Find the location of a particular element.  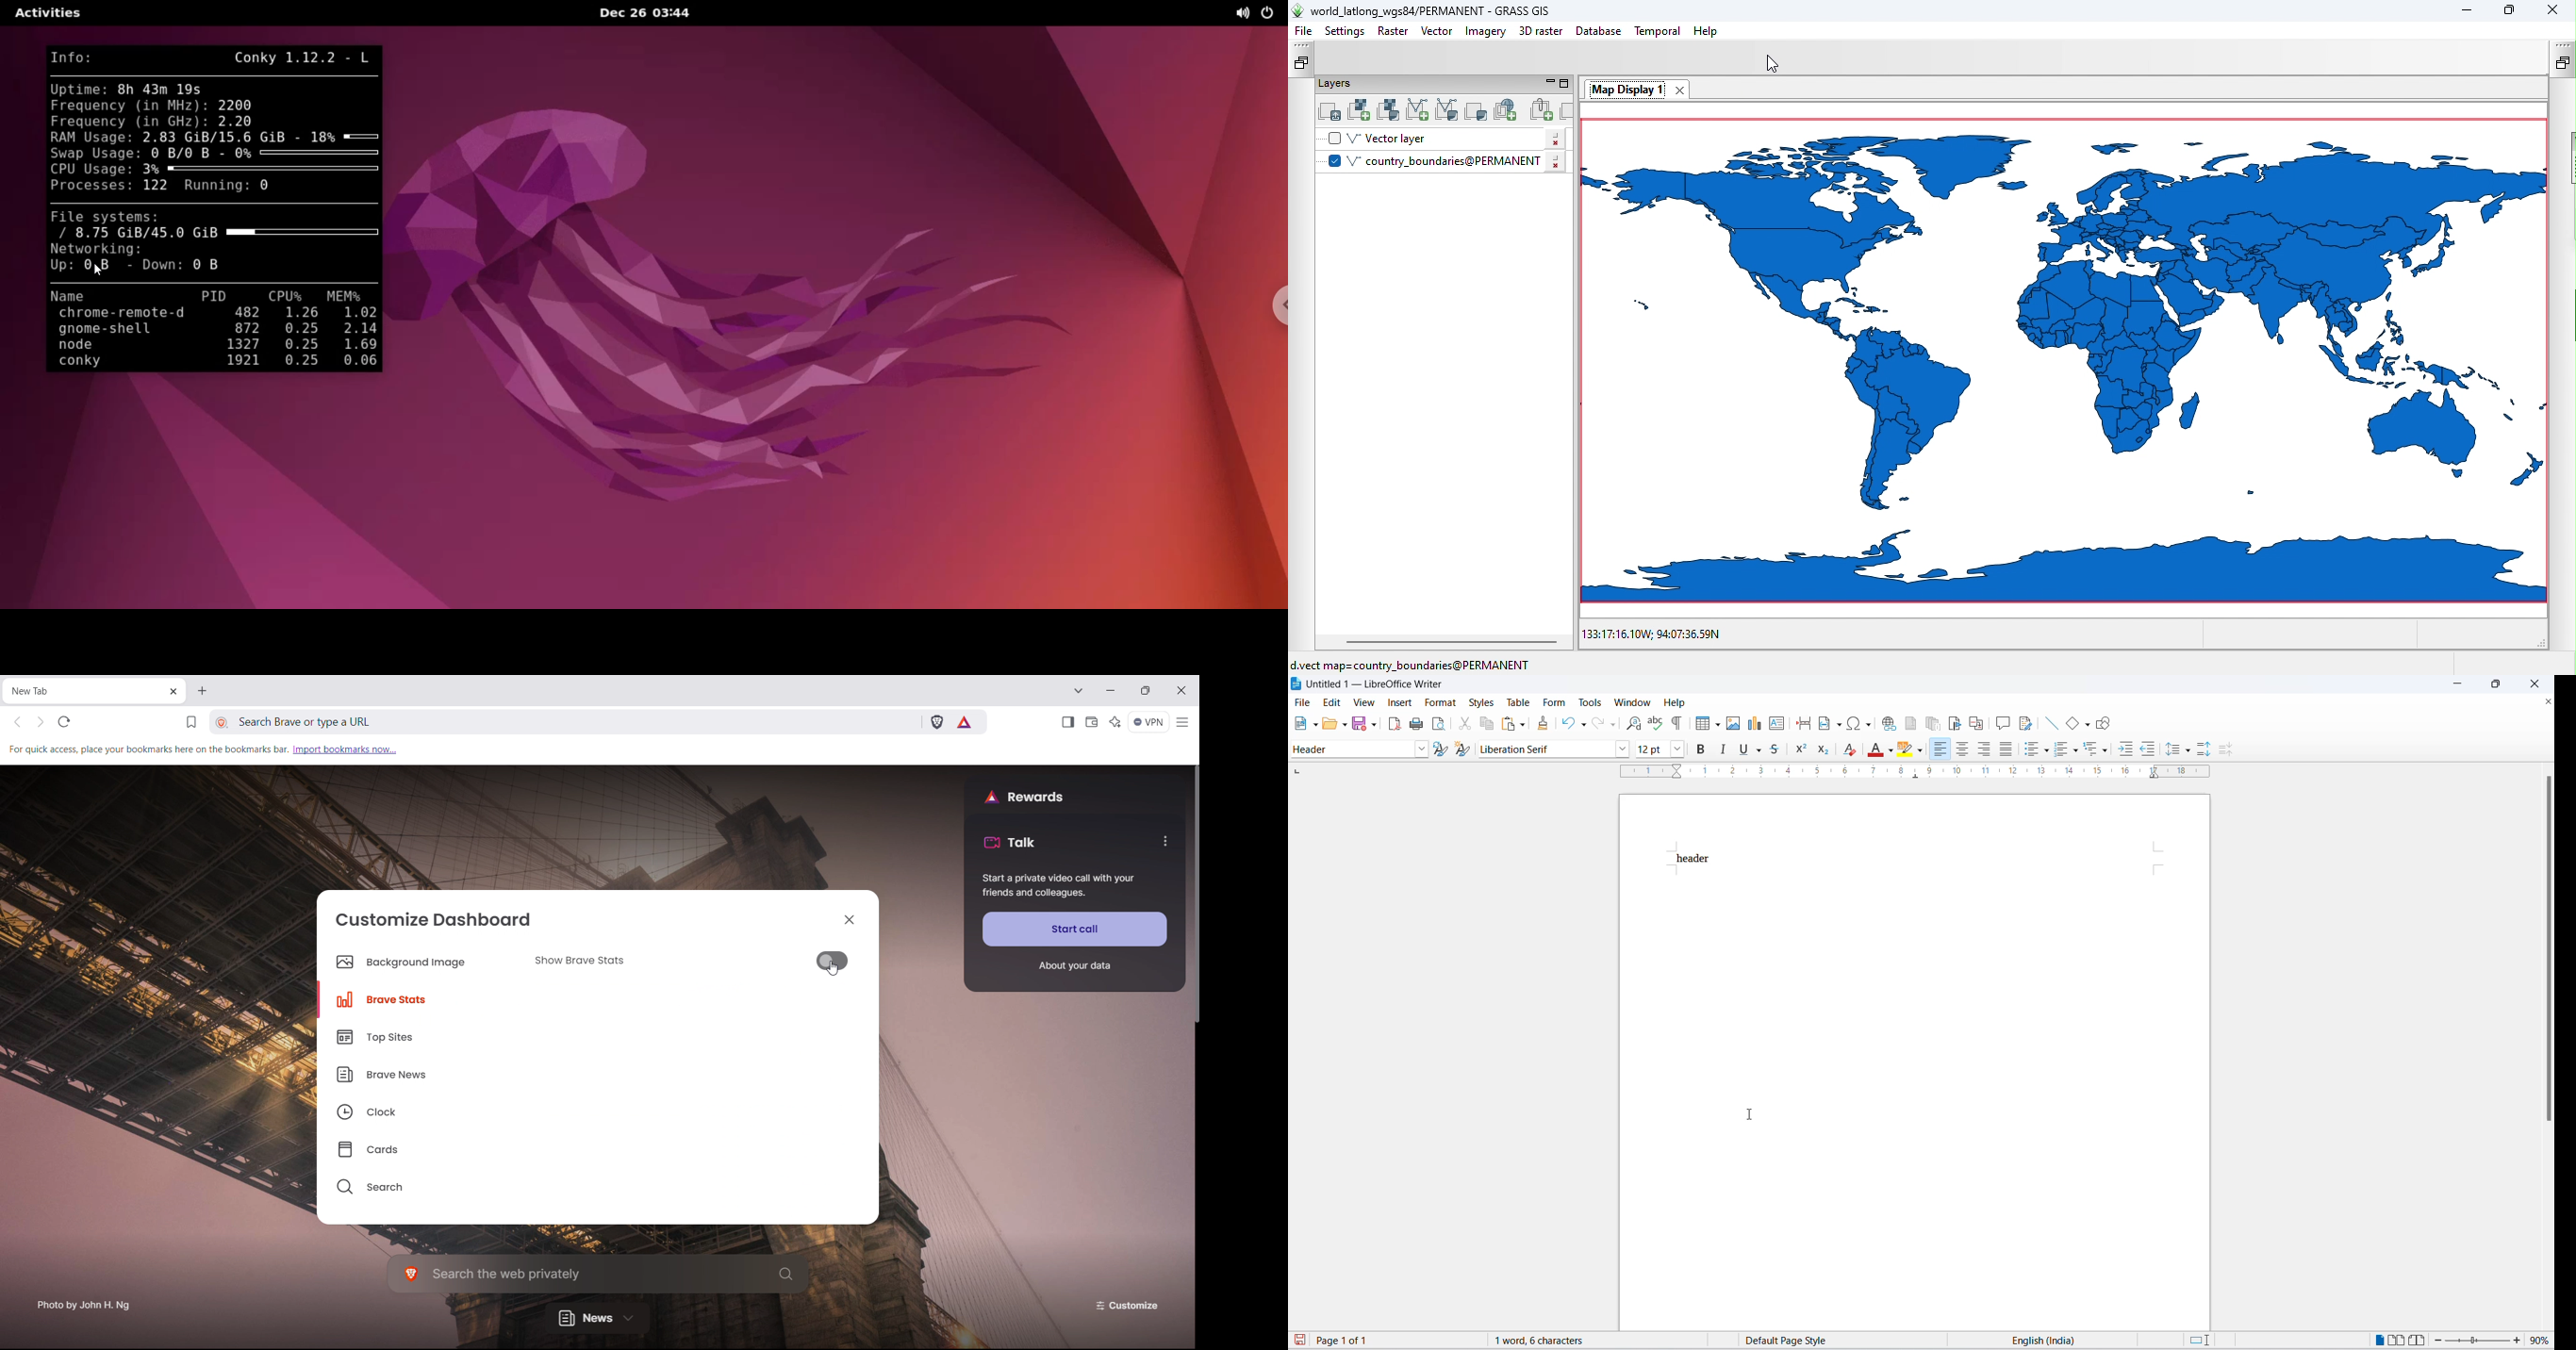

start call is located at coordinates (1076, 929).